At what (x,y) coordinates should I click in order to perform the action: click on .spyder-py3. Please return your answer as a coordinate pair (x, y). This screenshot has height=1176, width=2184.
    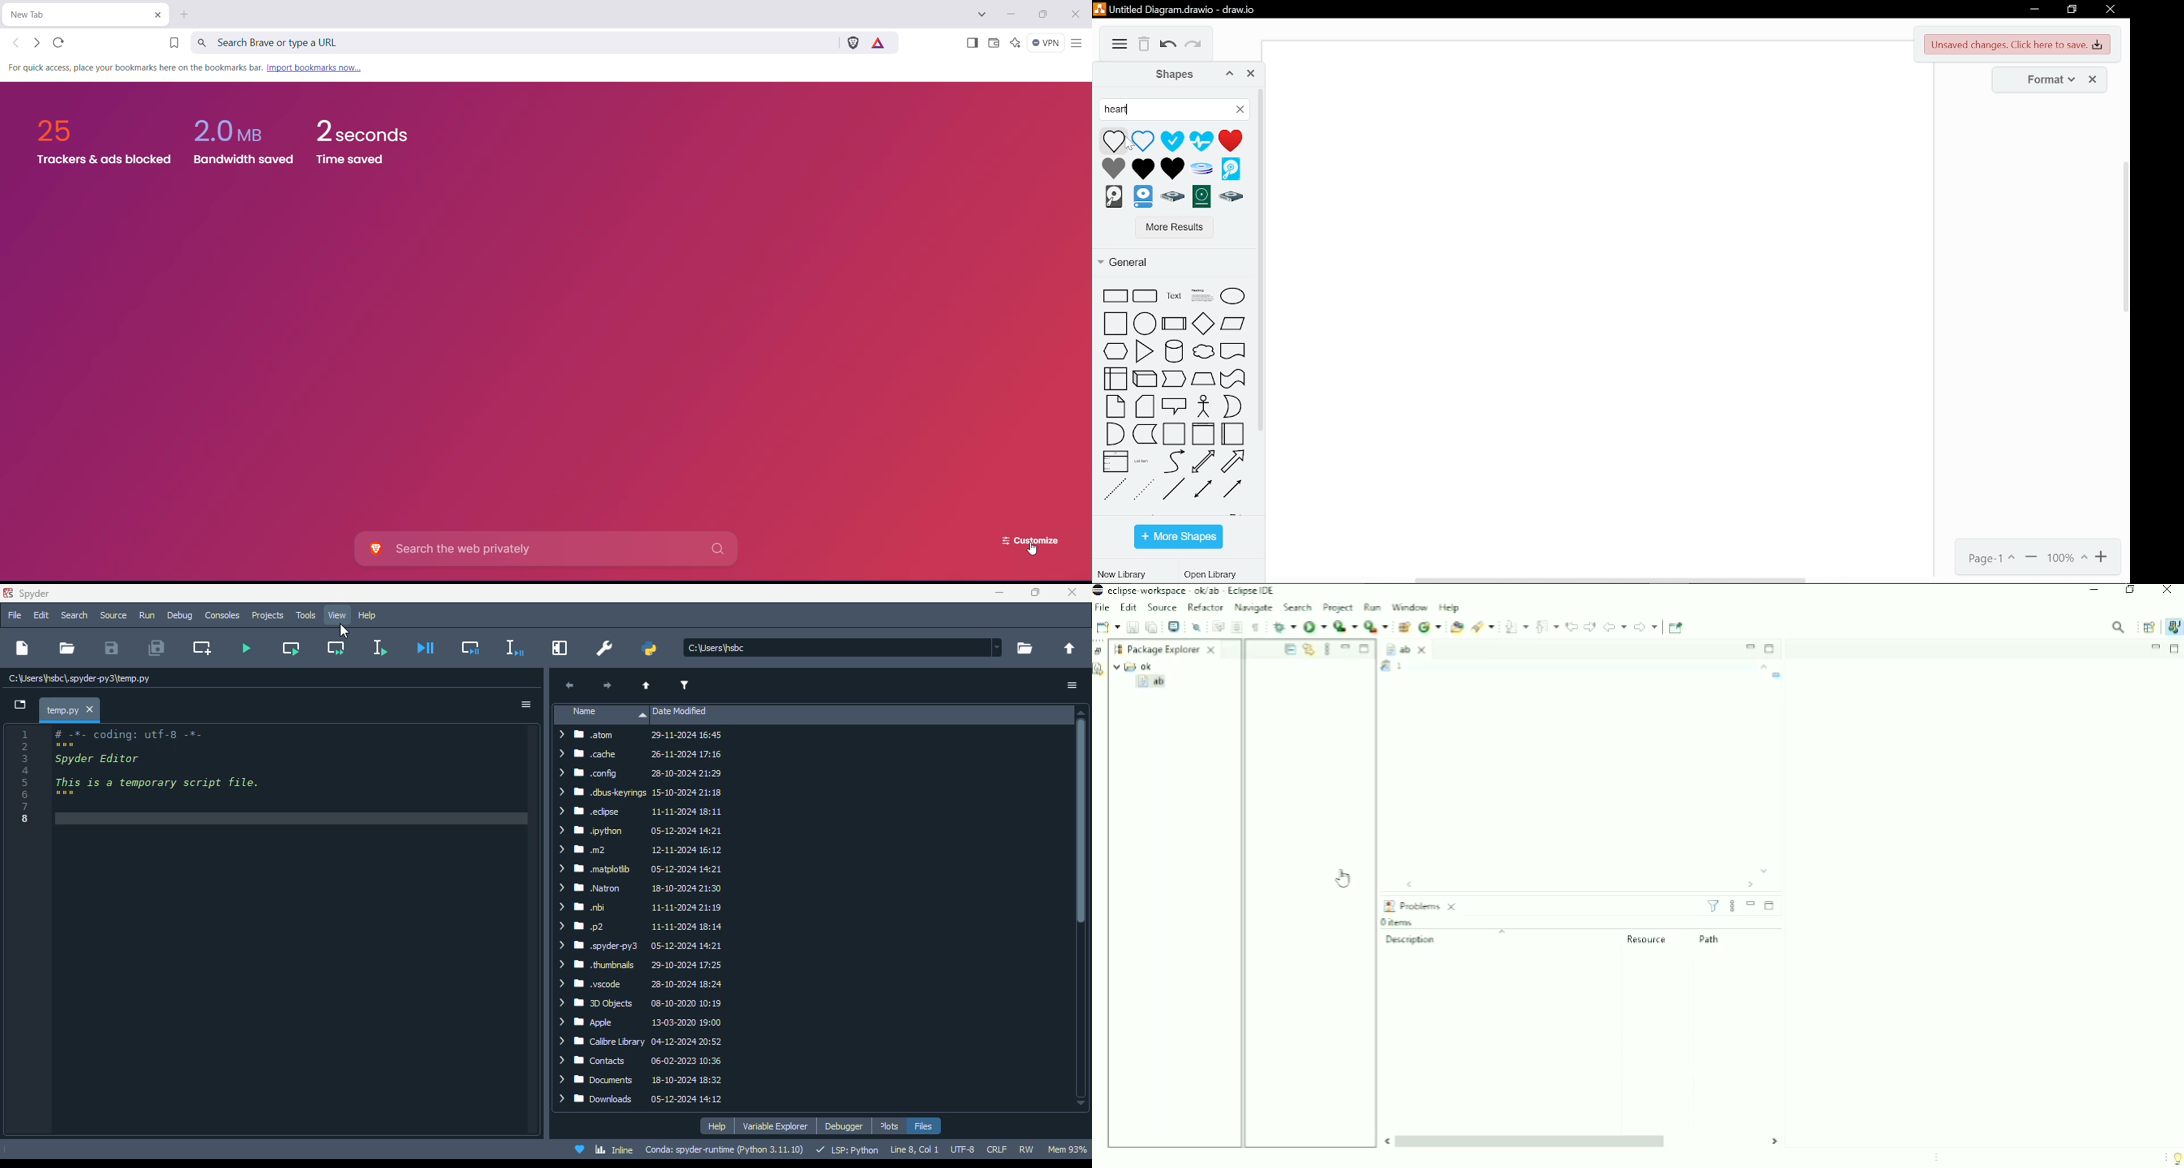
    Looking at the image, I should click on (643, 946).